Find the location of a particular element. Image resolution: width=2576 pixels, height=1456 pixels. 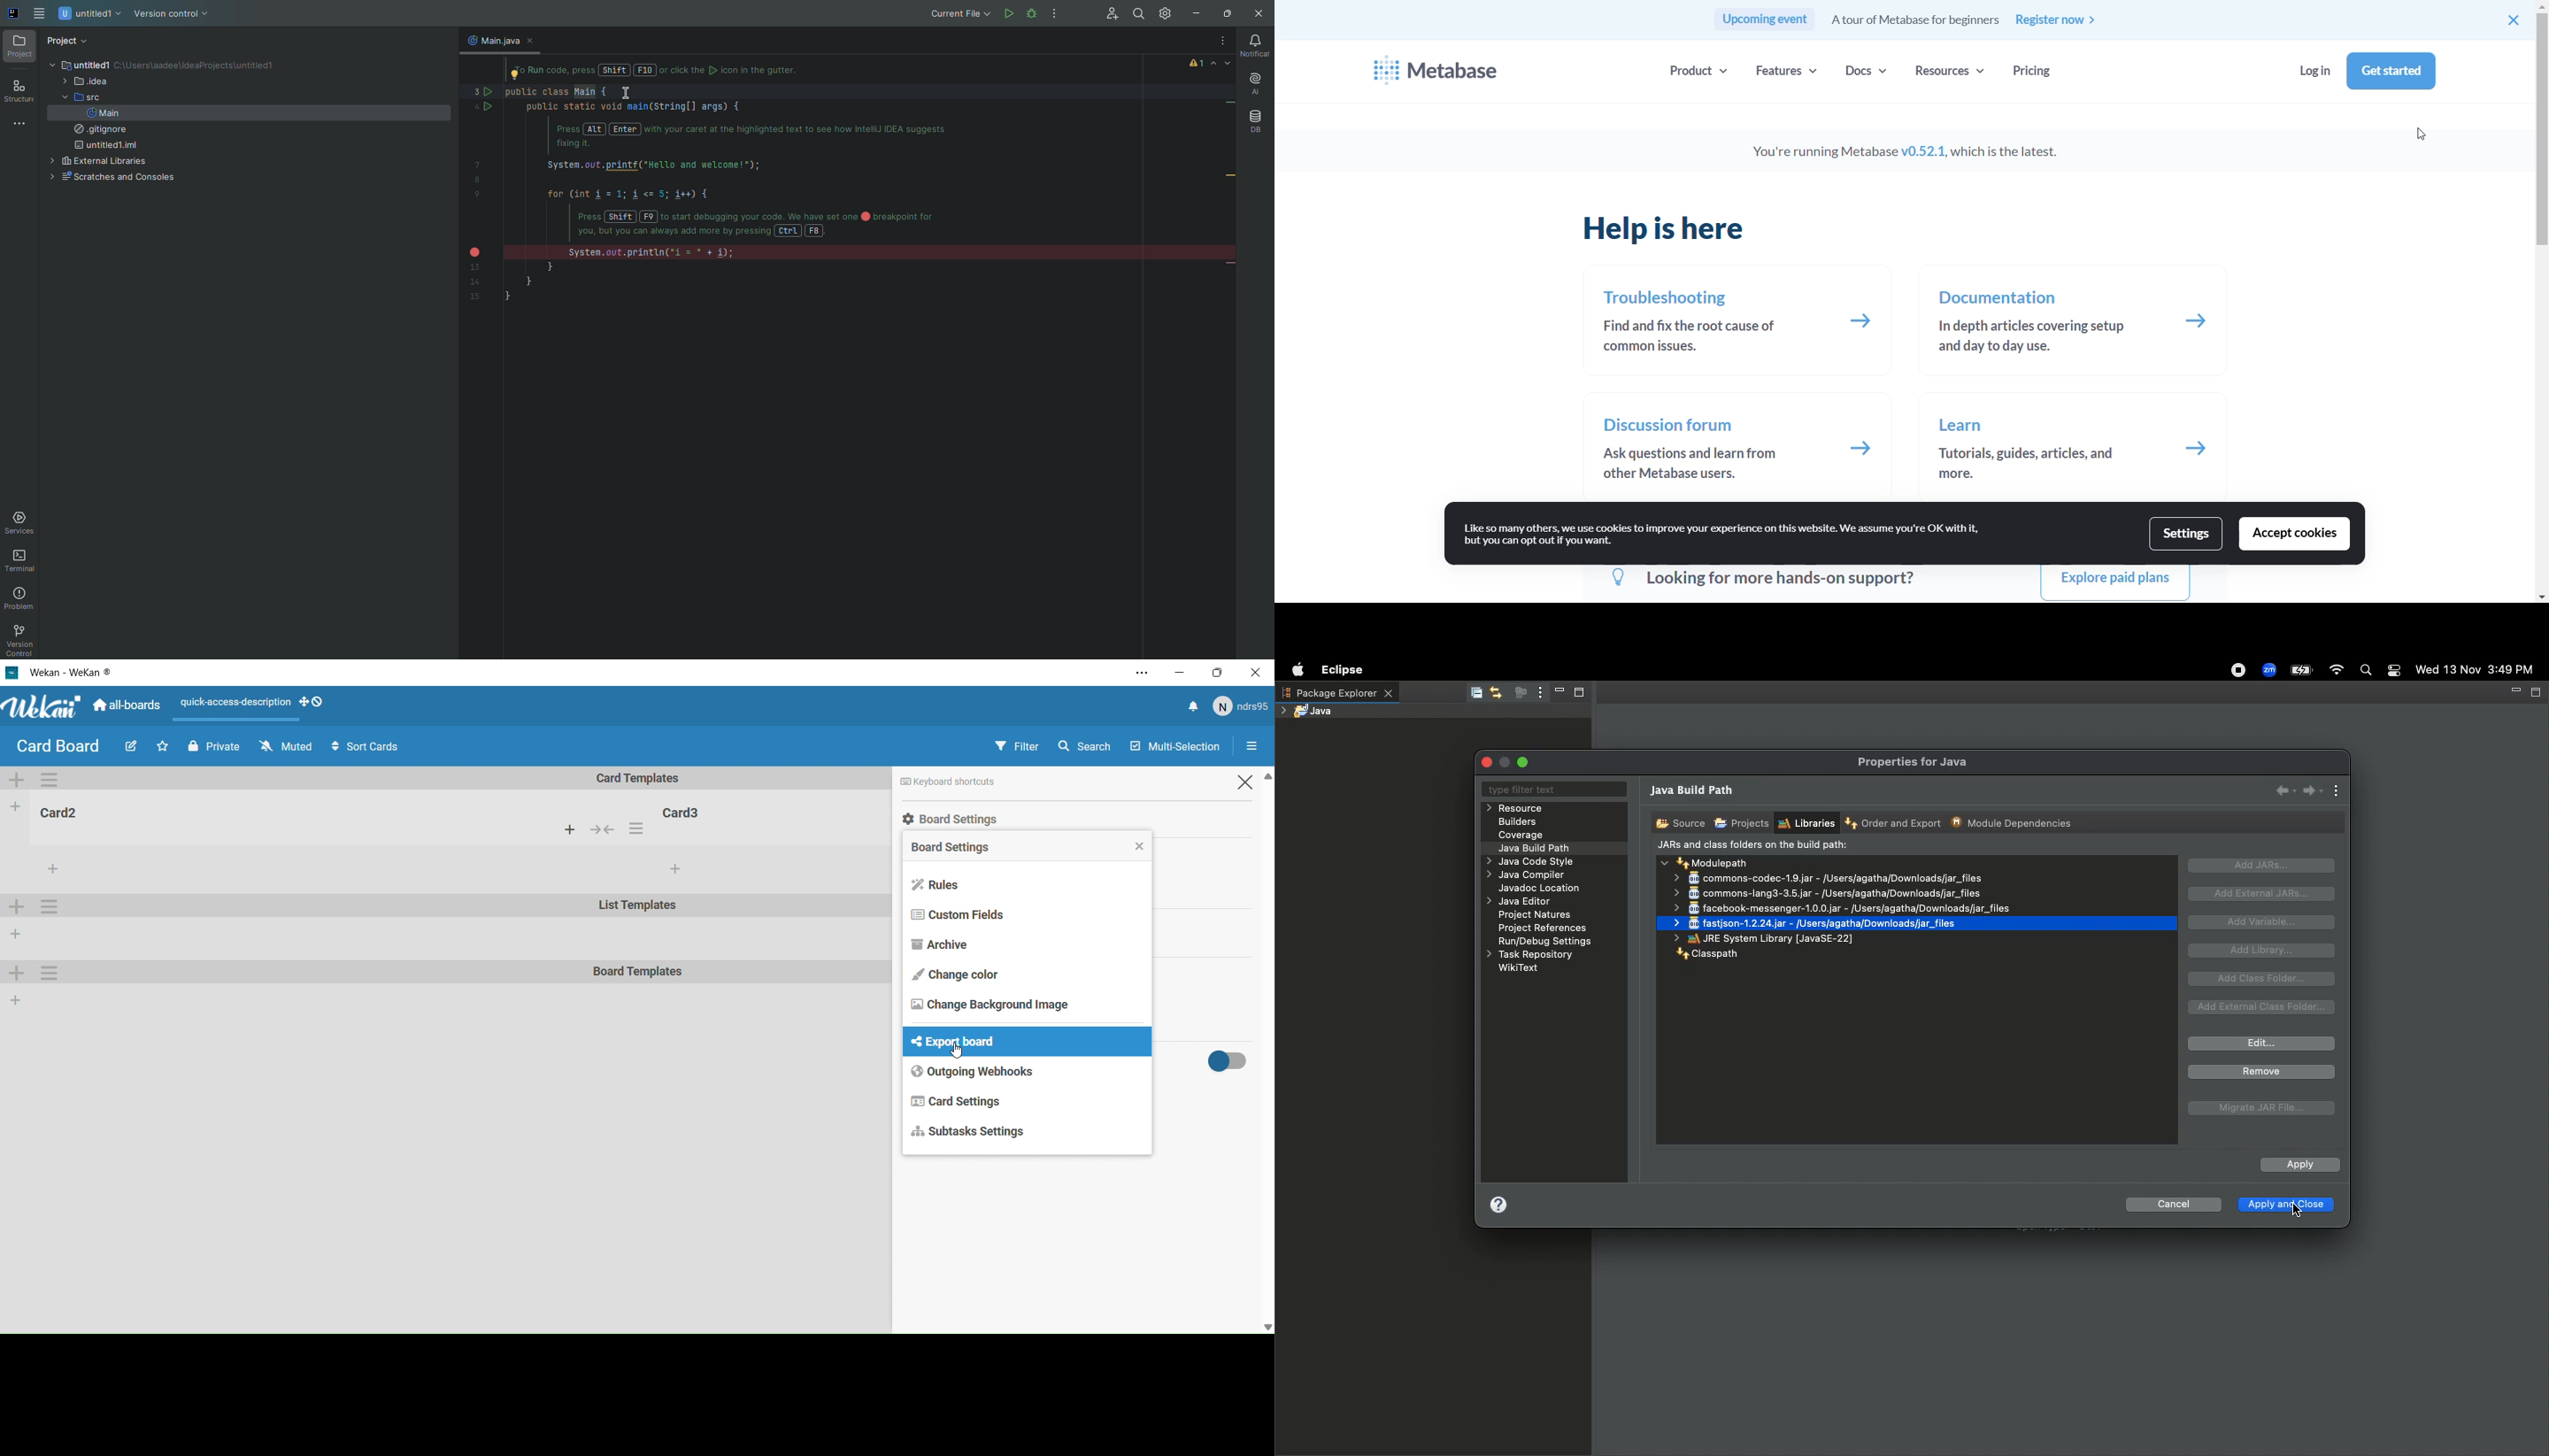

Help is located at coordinates (1498, 1208).